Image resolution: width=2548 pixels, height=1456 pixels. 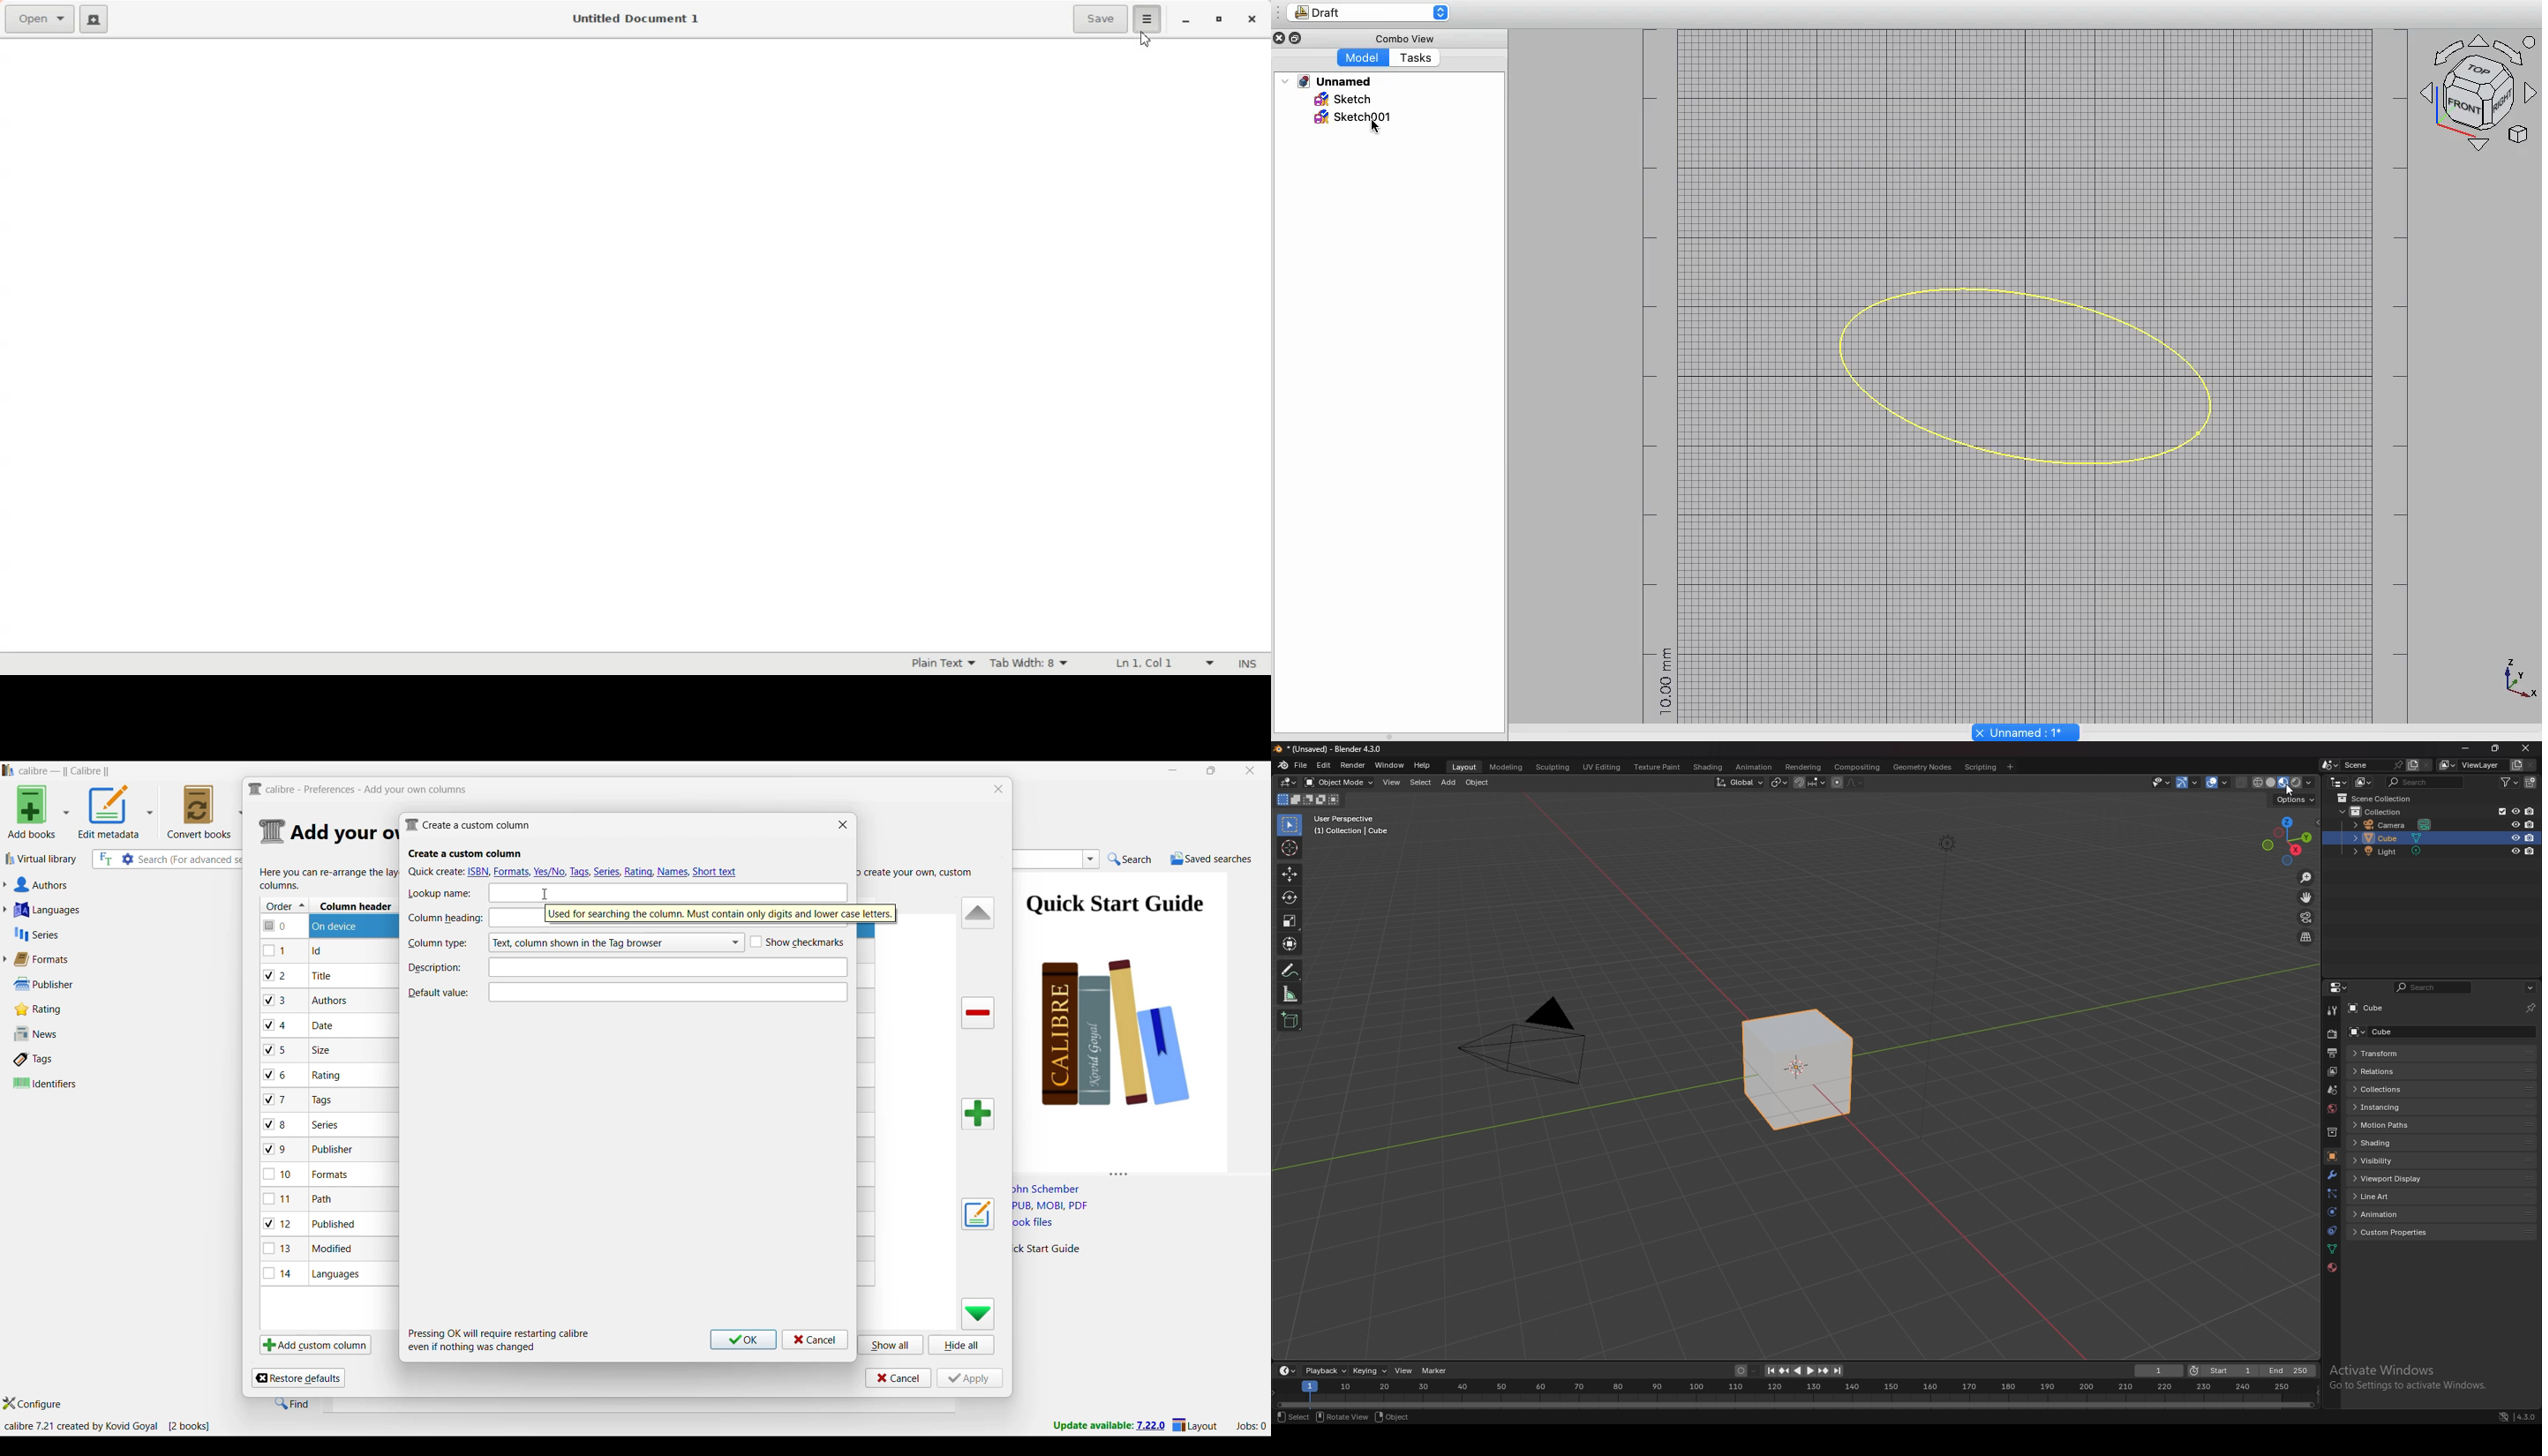 I want to click on Indicates Default value text box, so click(x=438, y=993).